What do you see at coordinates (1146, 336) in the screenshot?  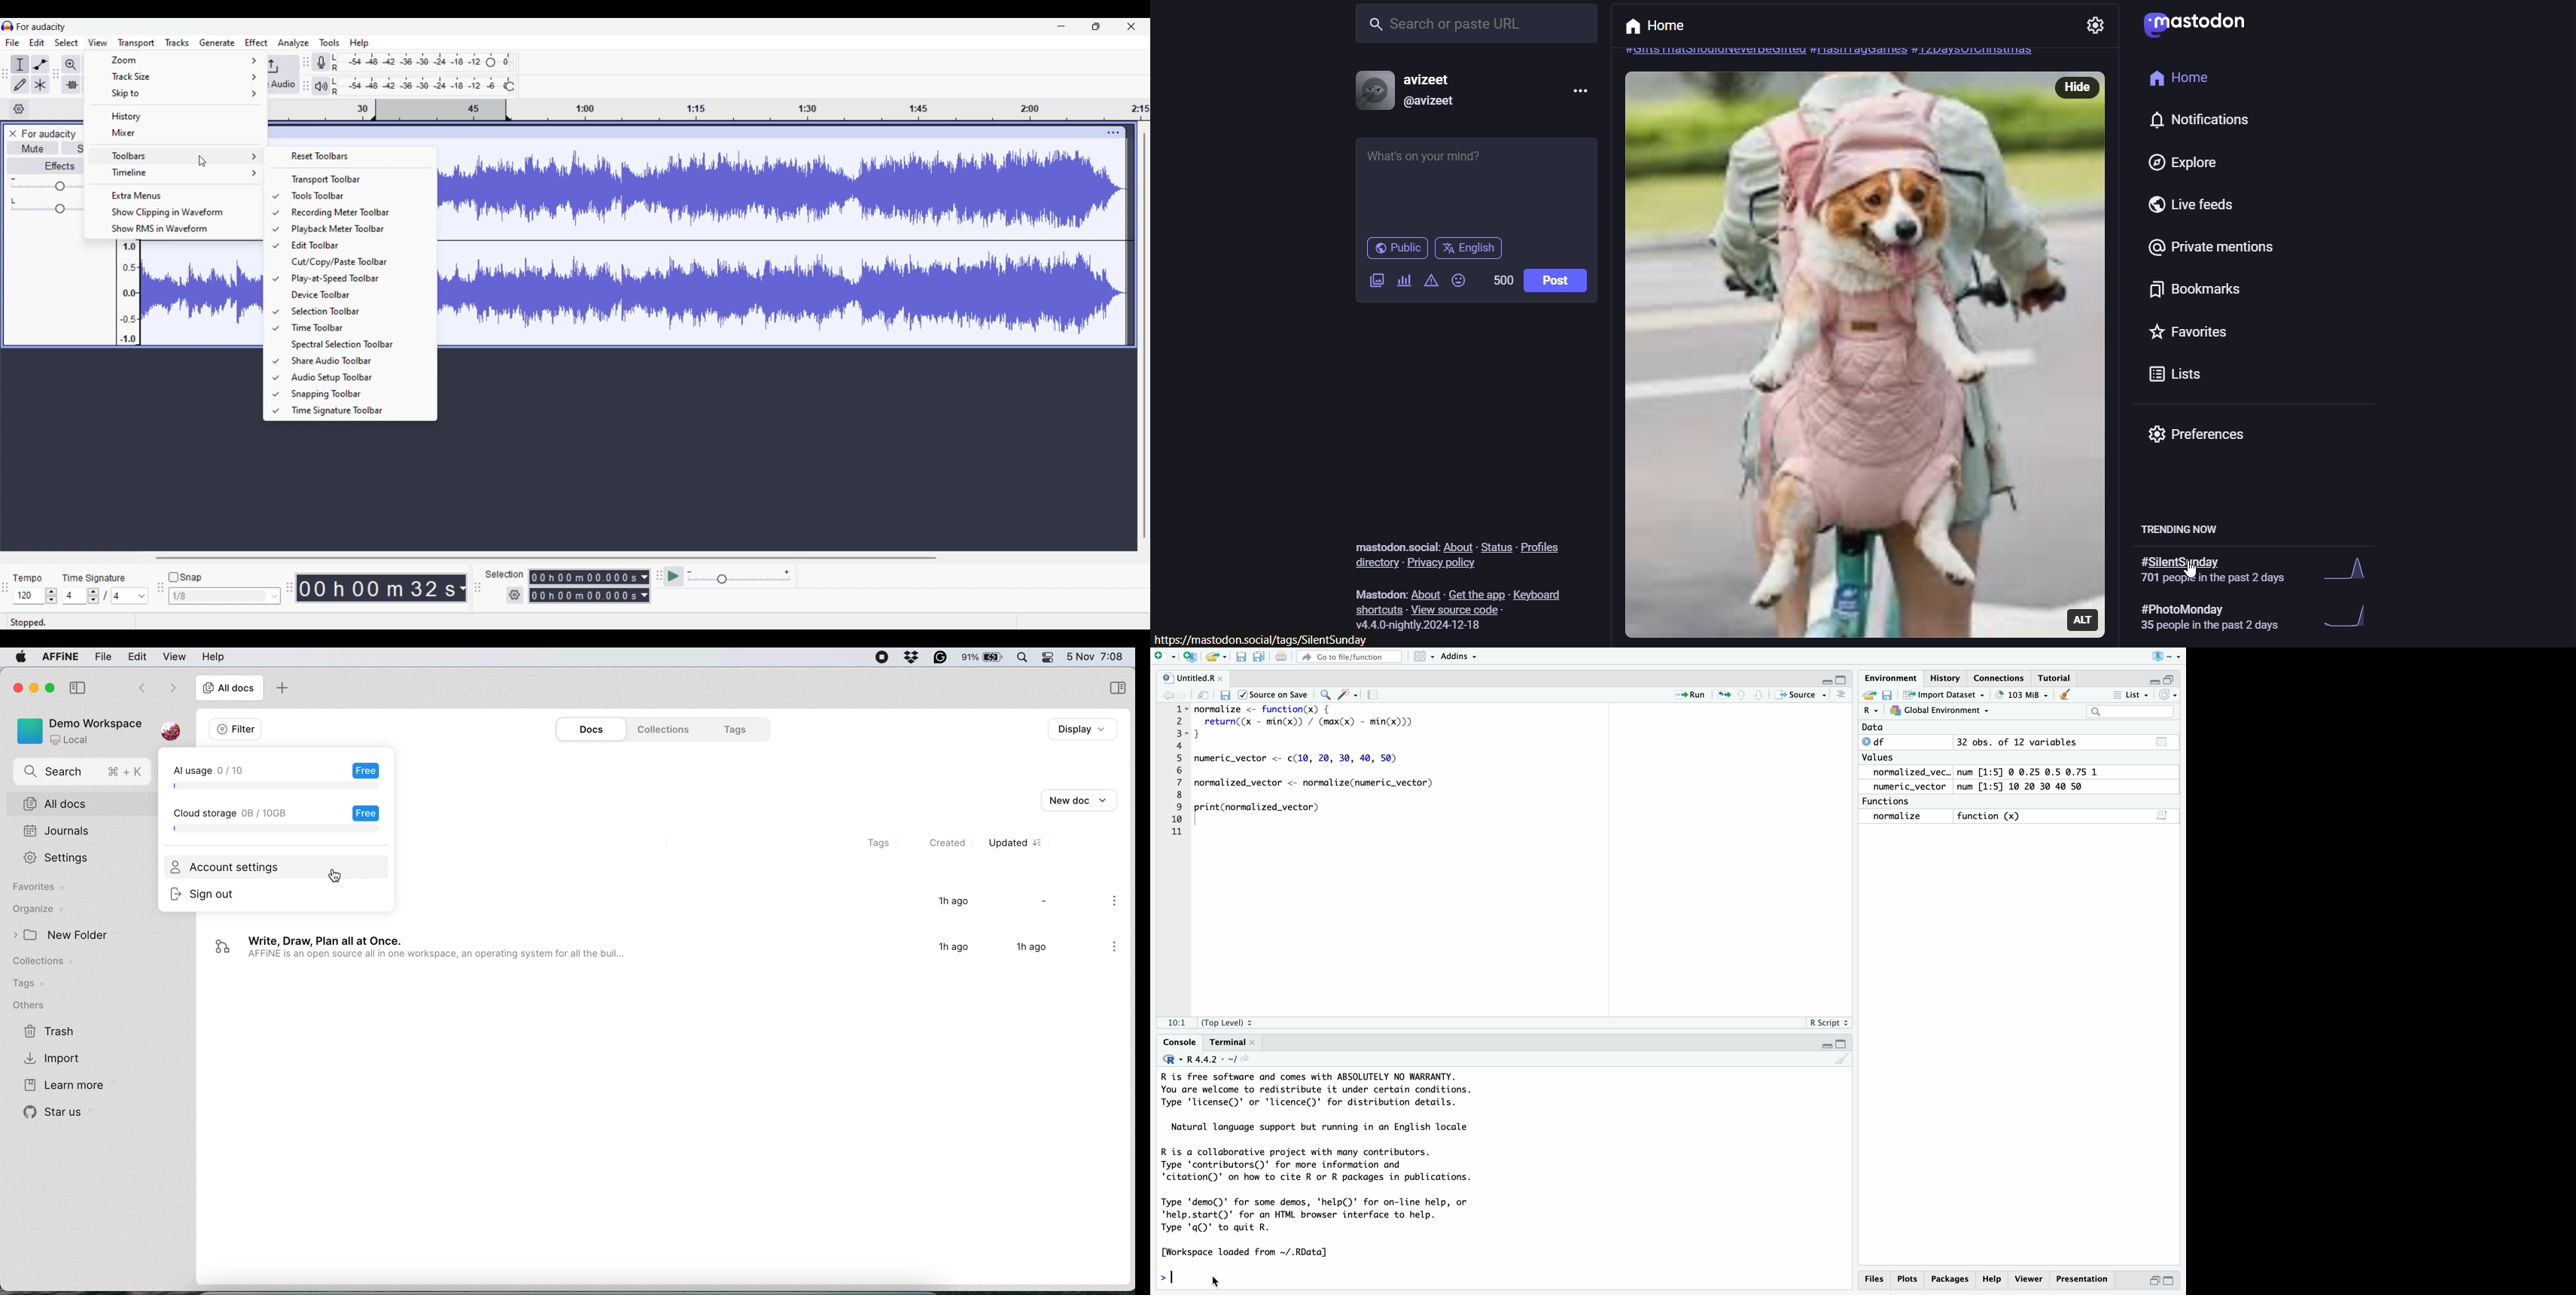 I see `Vertical slide bar` at bounding box center [1146, 336].